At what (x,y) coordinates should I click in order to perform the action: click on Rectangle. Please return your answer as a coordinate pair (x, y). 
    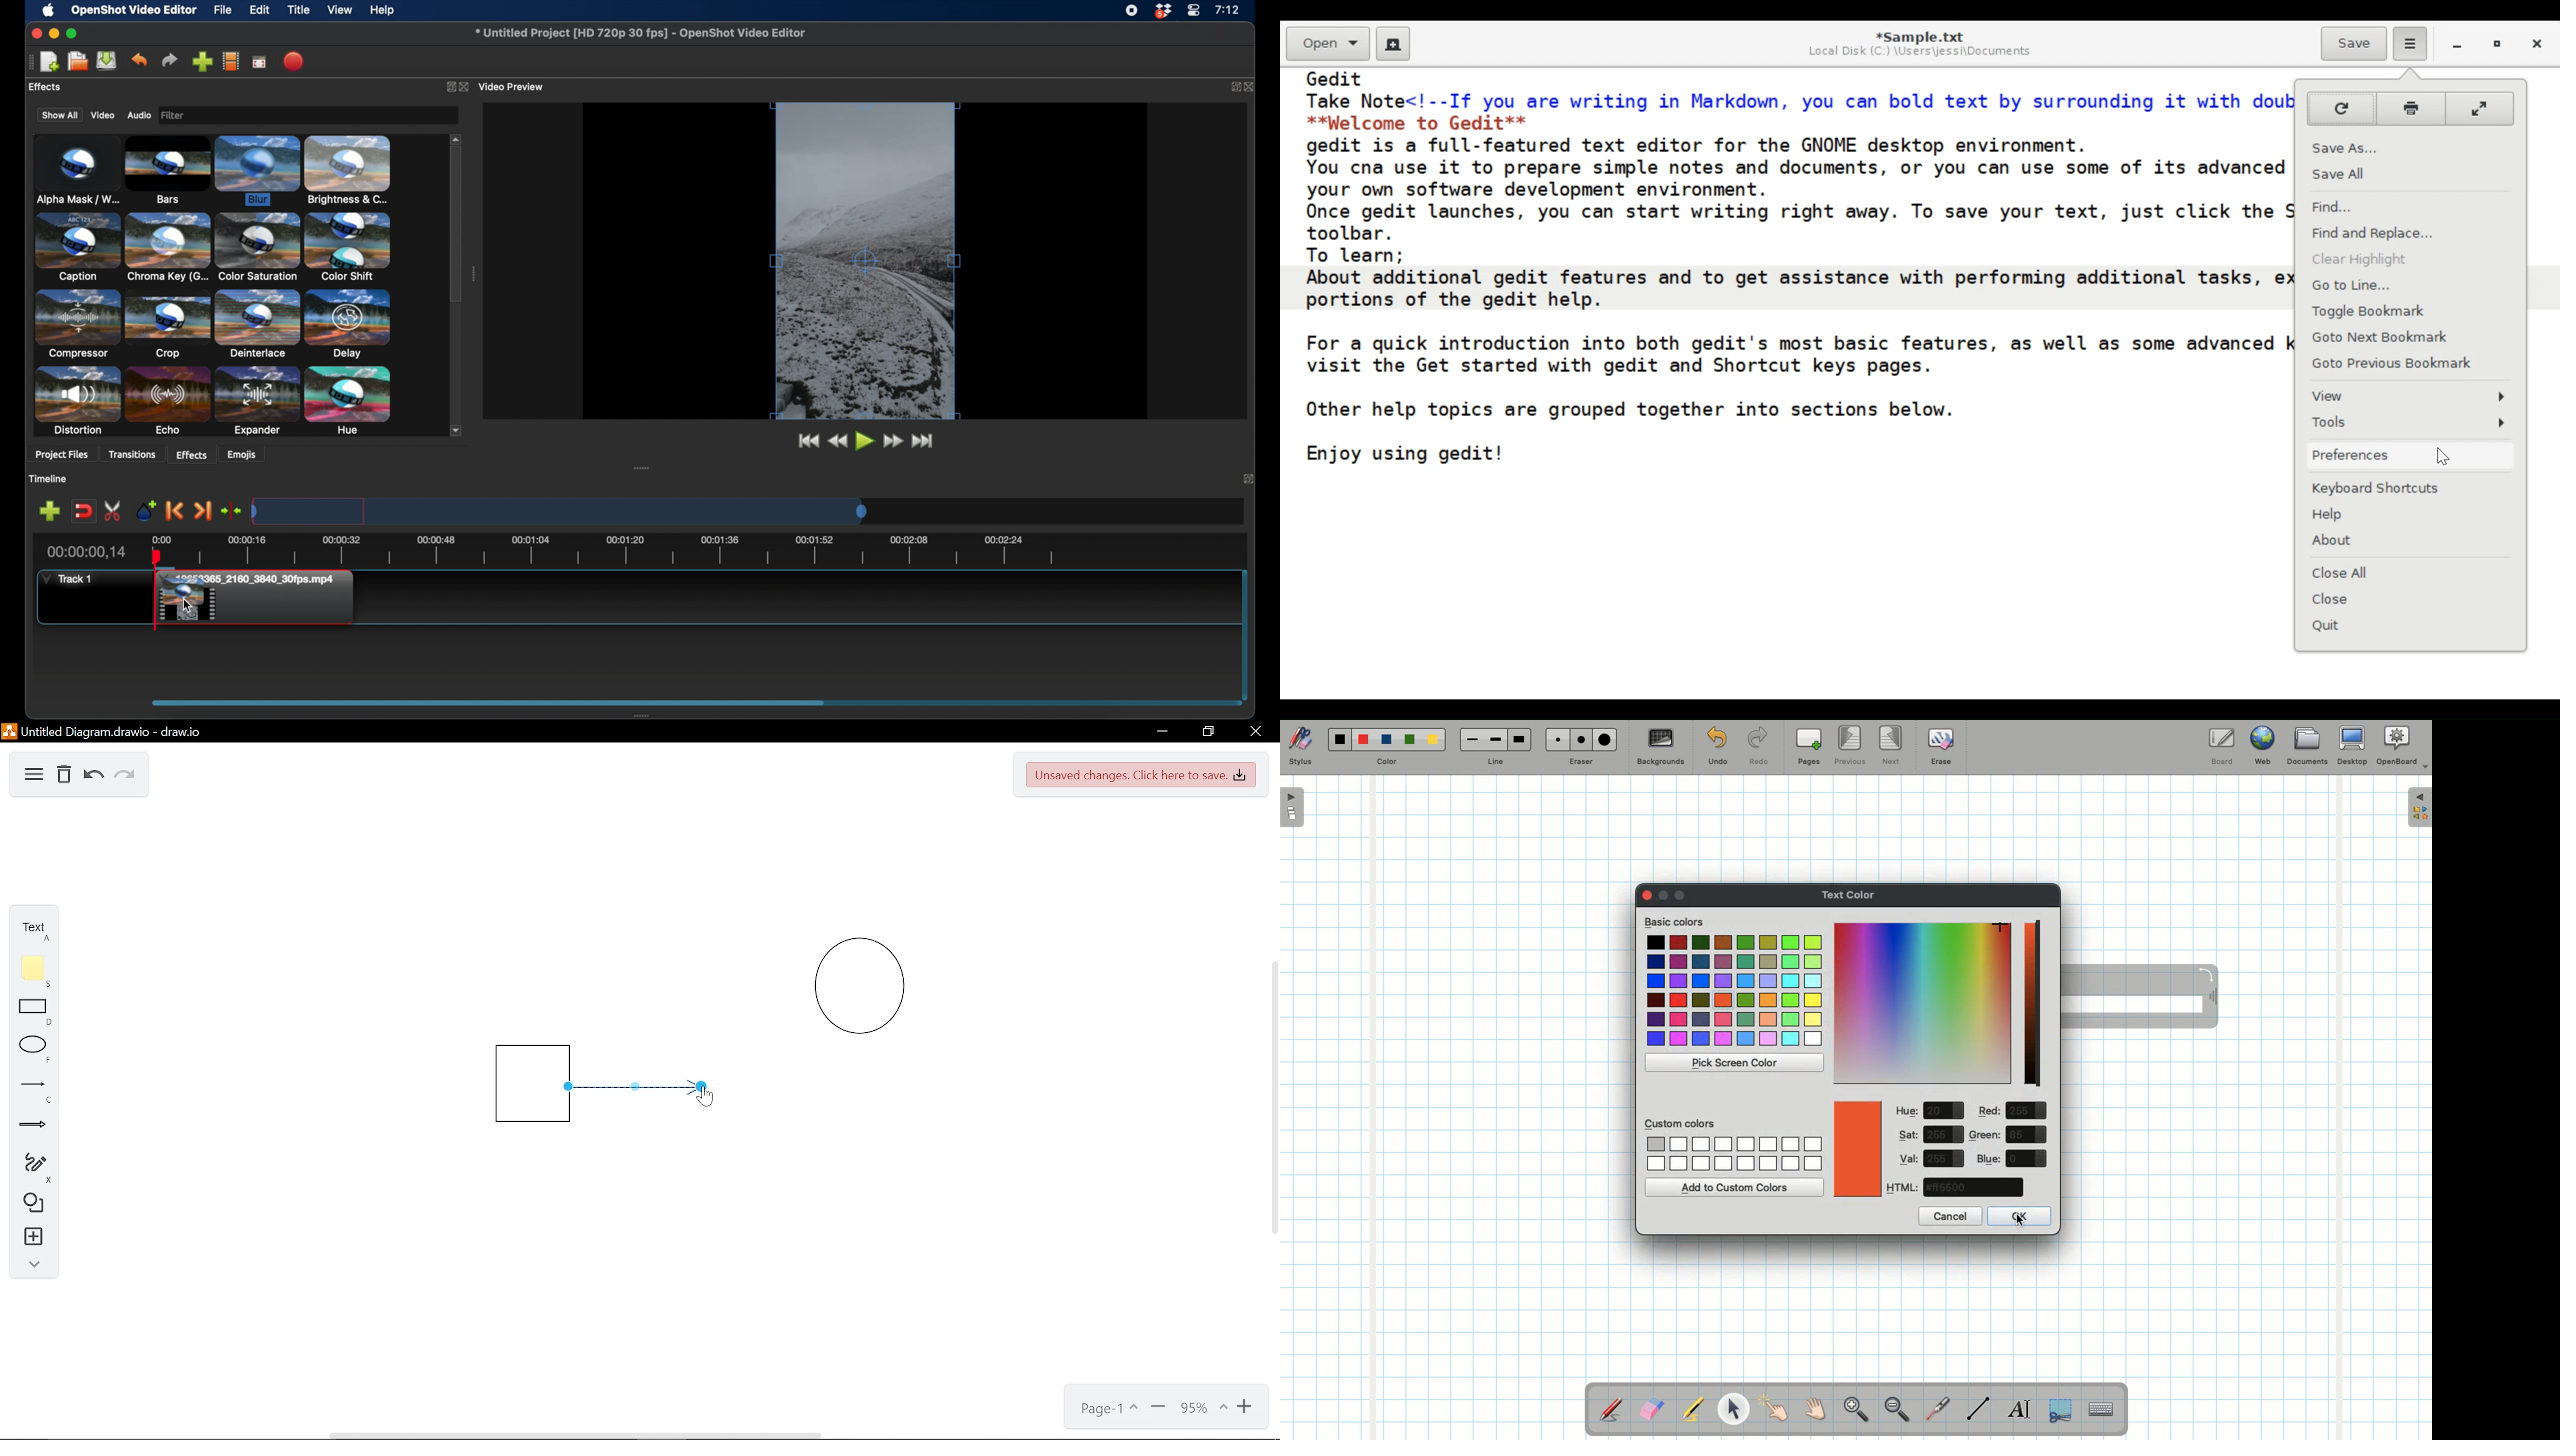
    Looking at the image, I should click on (29, 1012).